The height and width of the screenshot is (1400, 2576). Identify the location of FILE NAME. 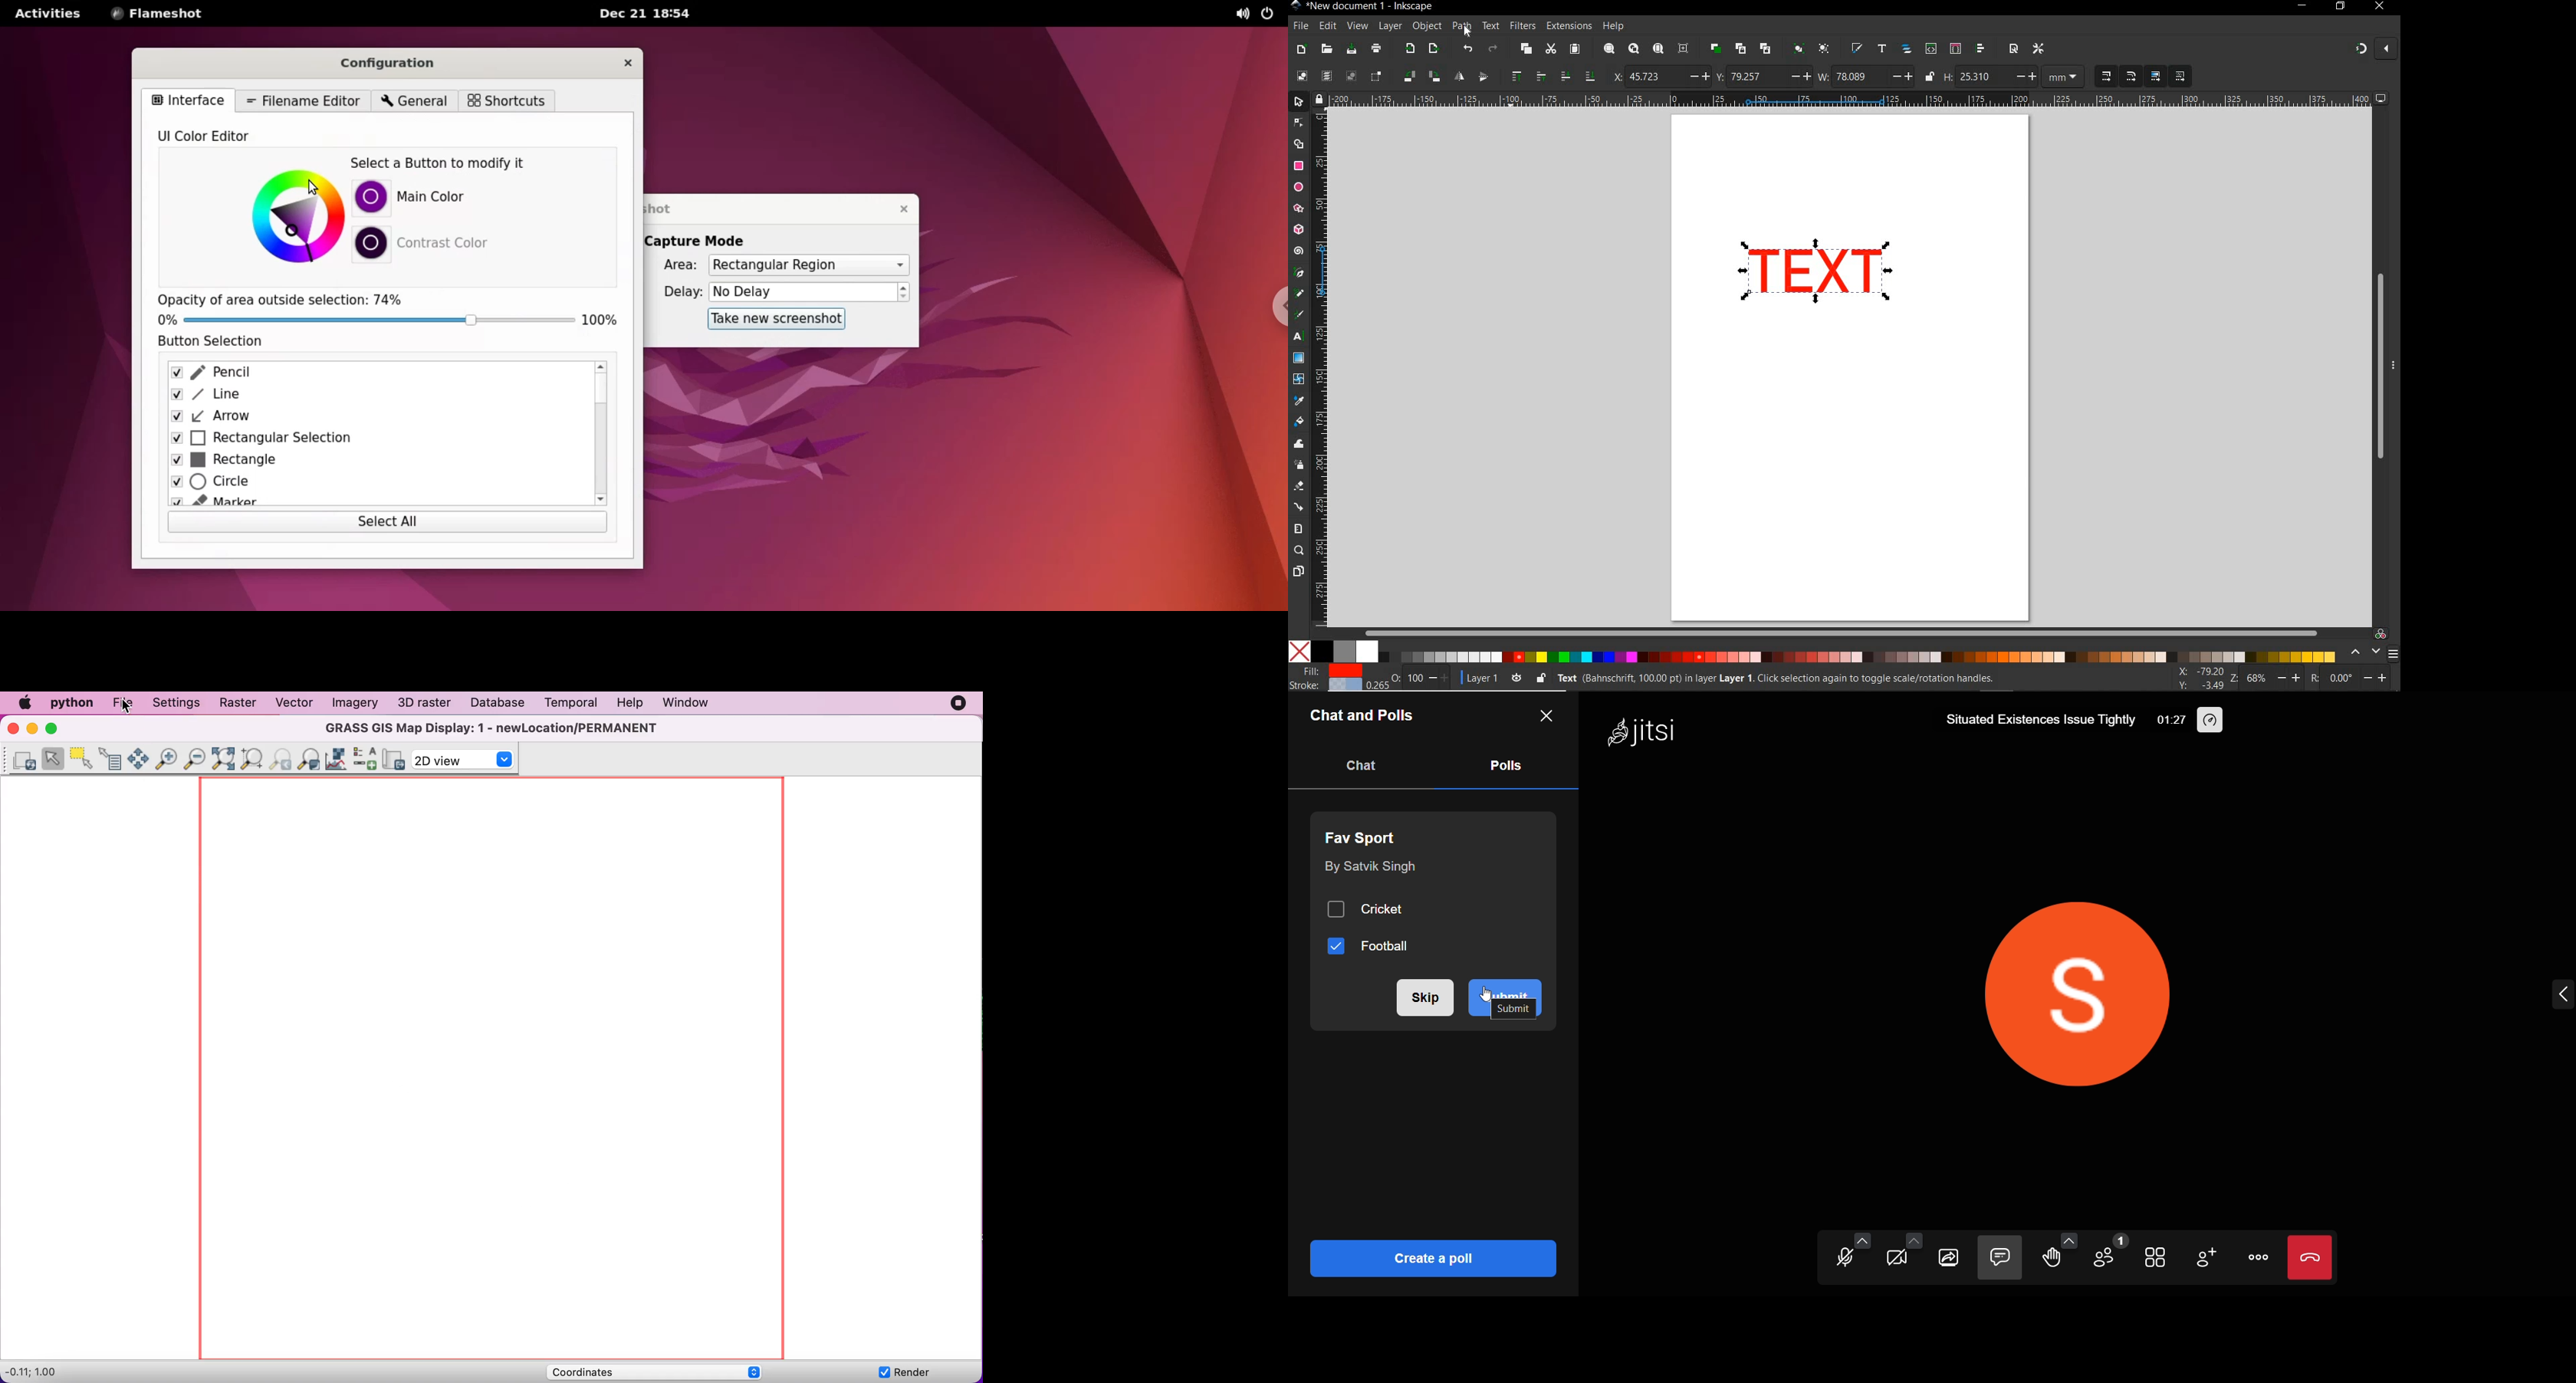
(1363, 6).